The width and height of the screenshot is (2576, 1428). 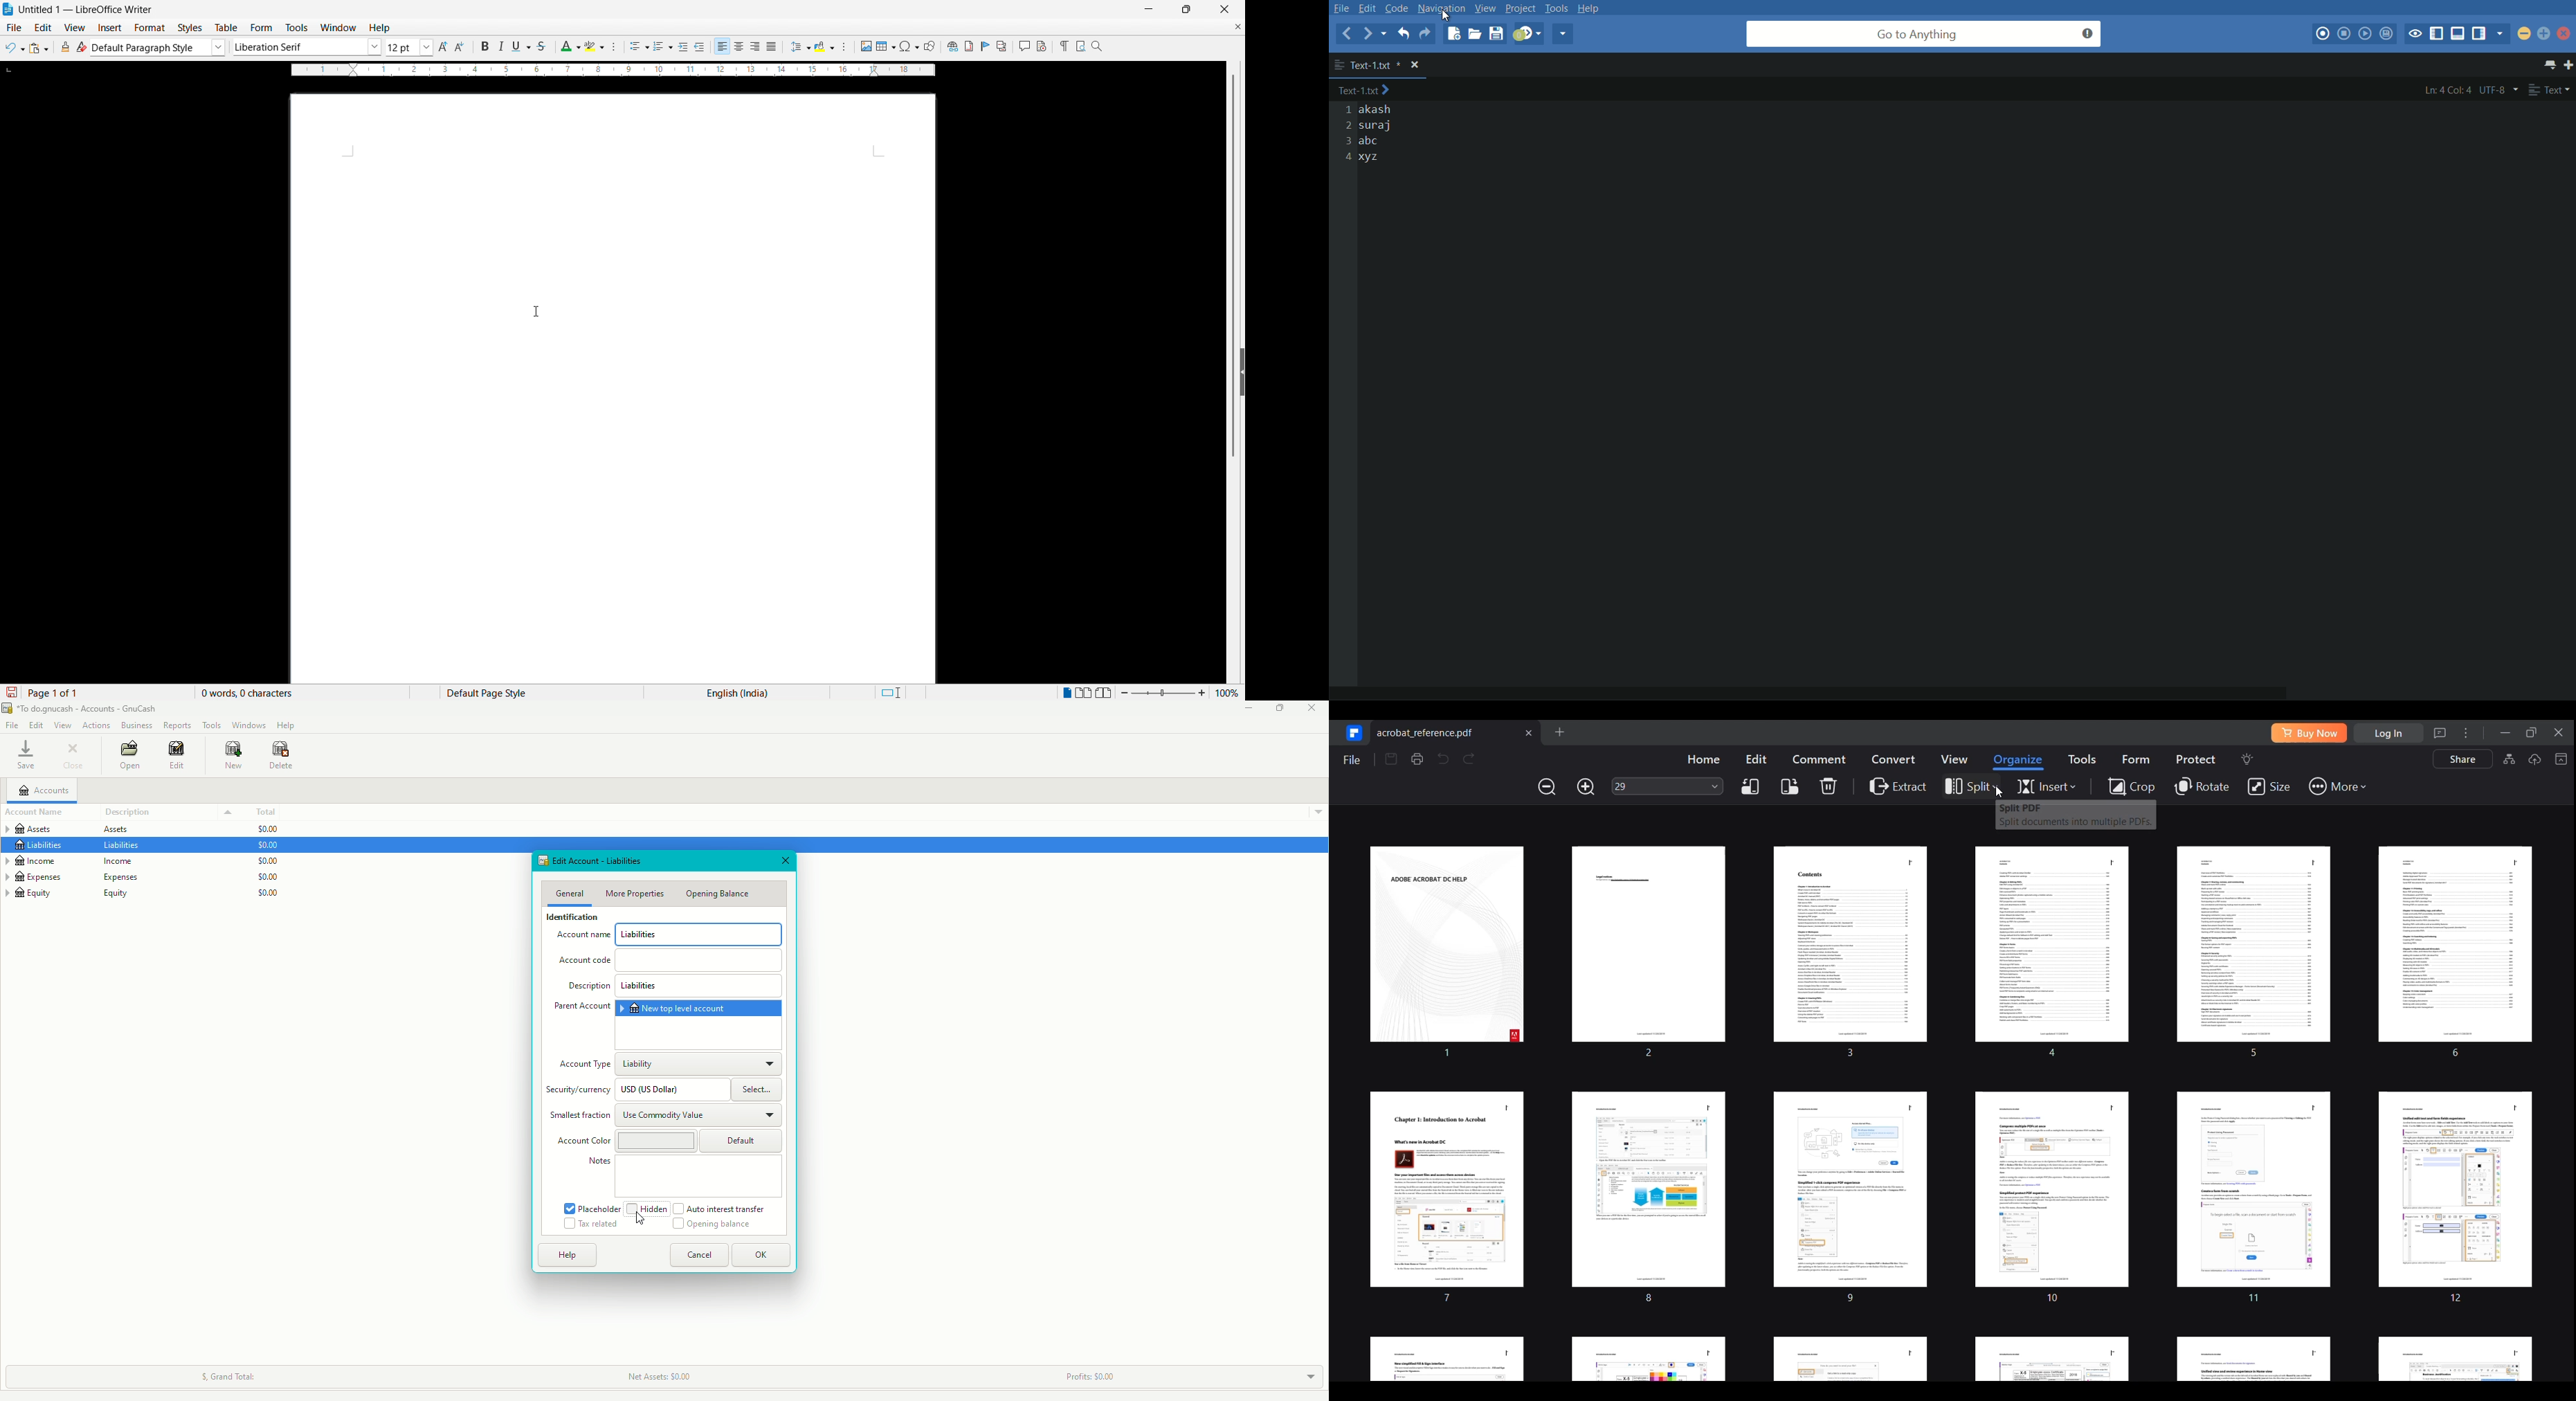 I want to click on Record track changes , so click(x=1042, y=46).